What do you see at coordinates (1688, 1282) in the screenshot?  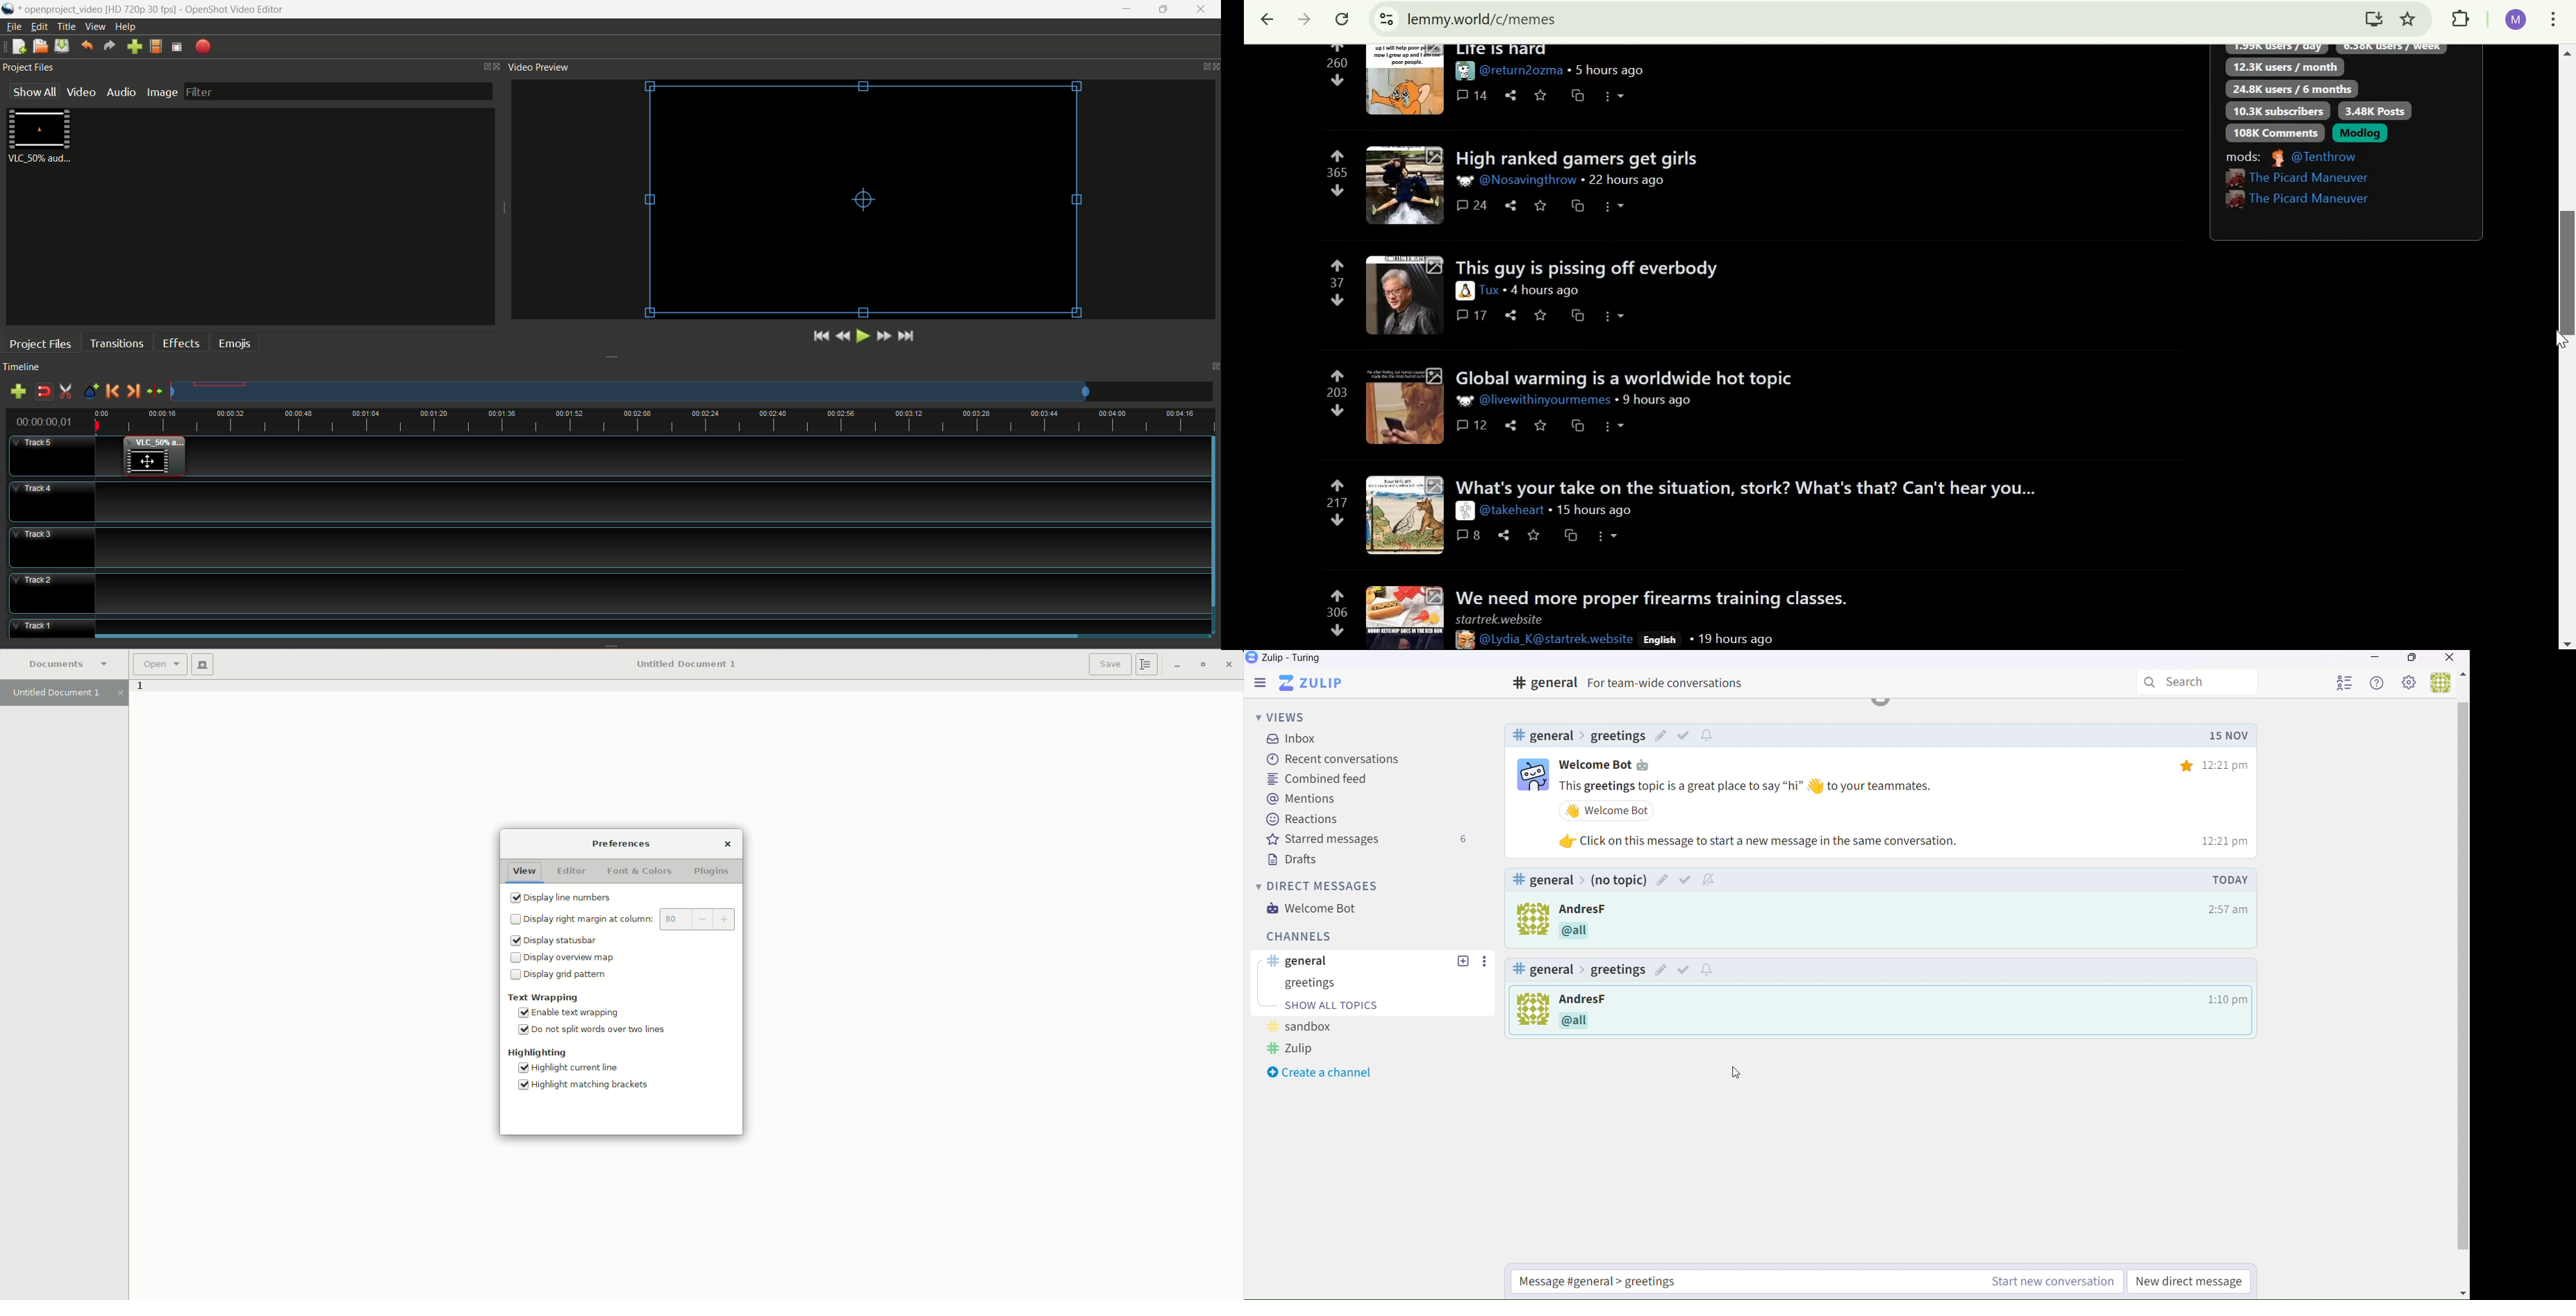 I see `Start a new conversation` at bounding box center [1688, 1282].